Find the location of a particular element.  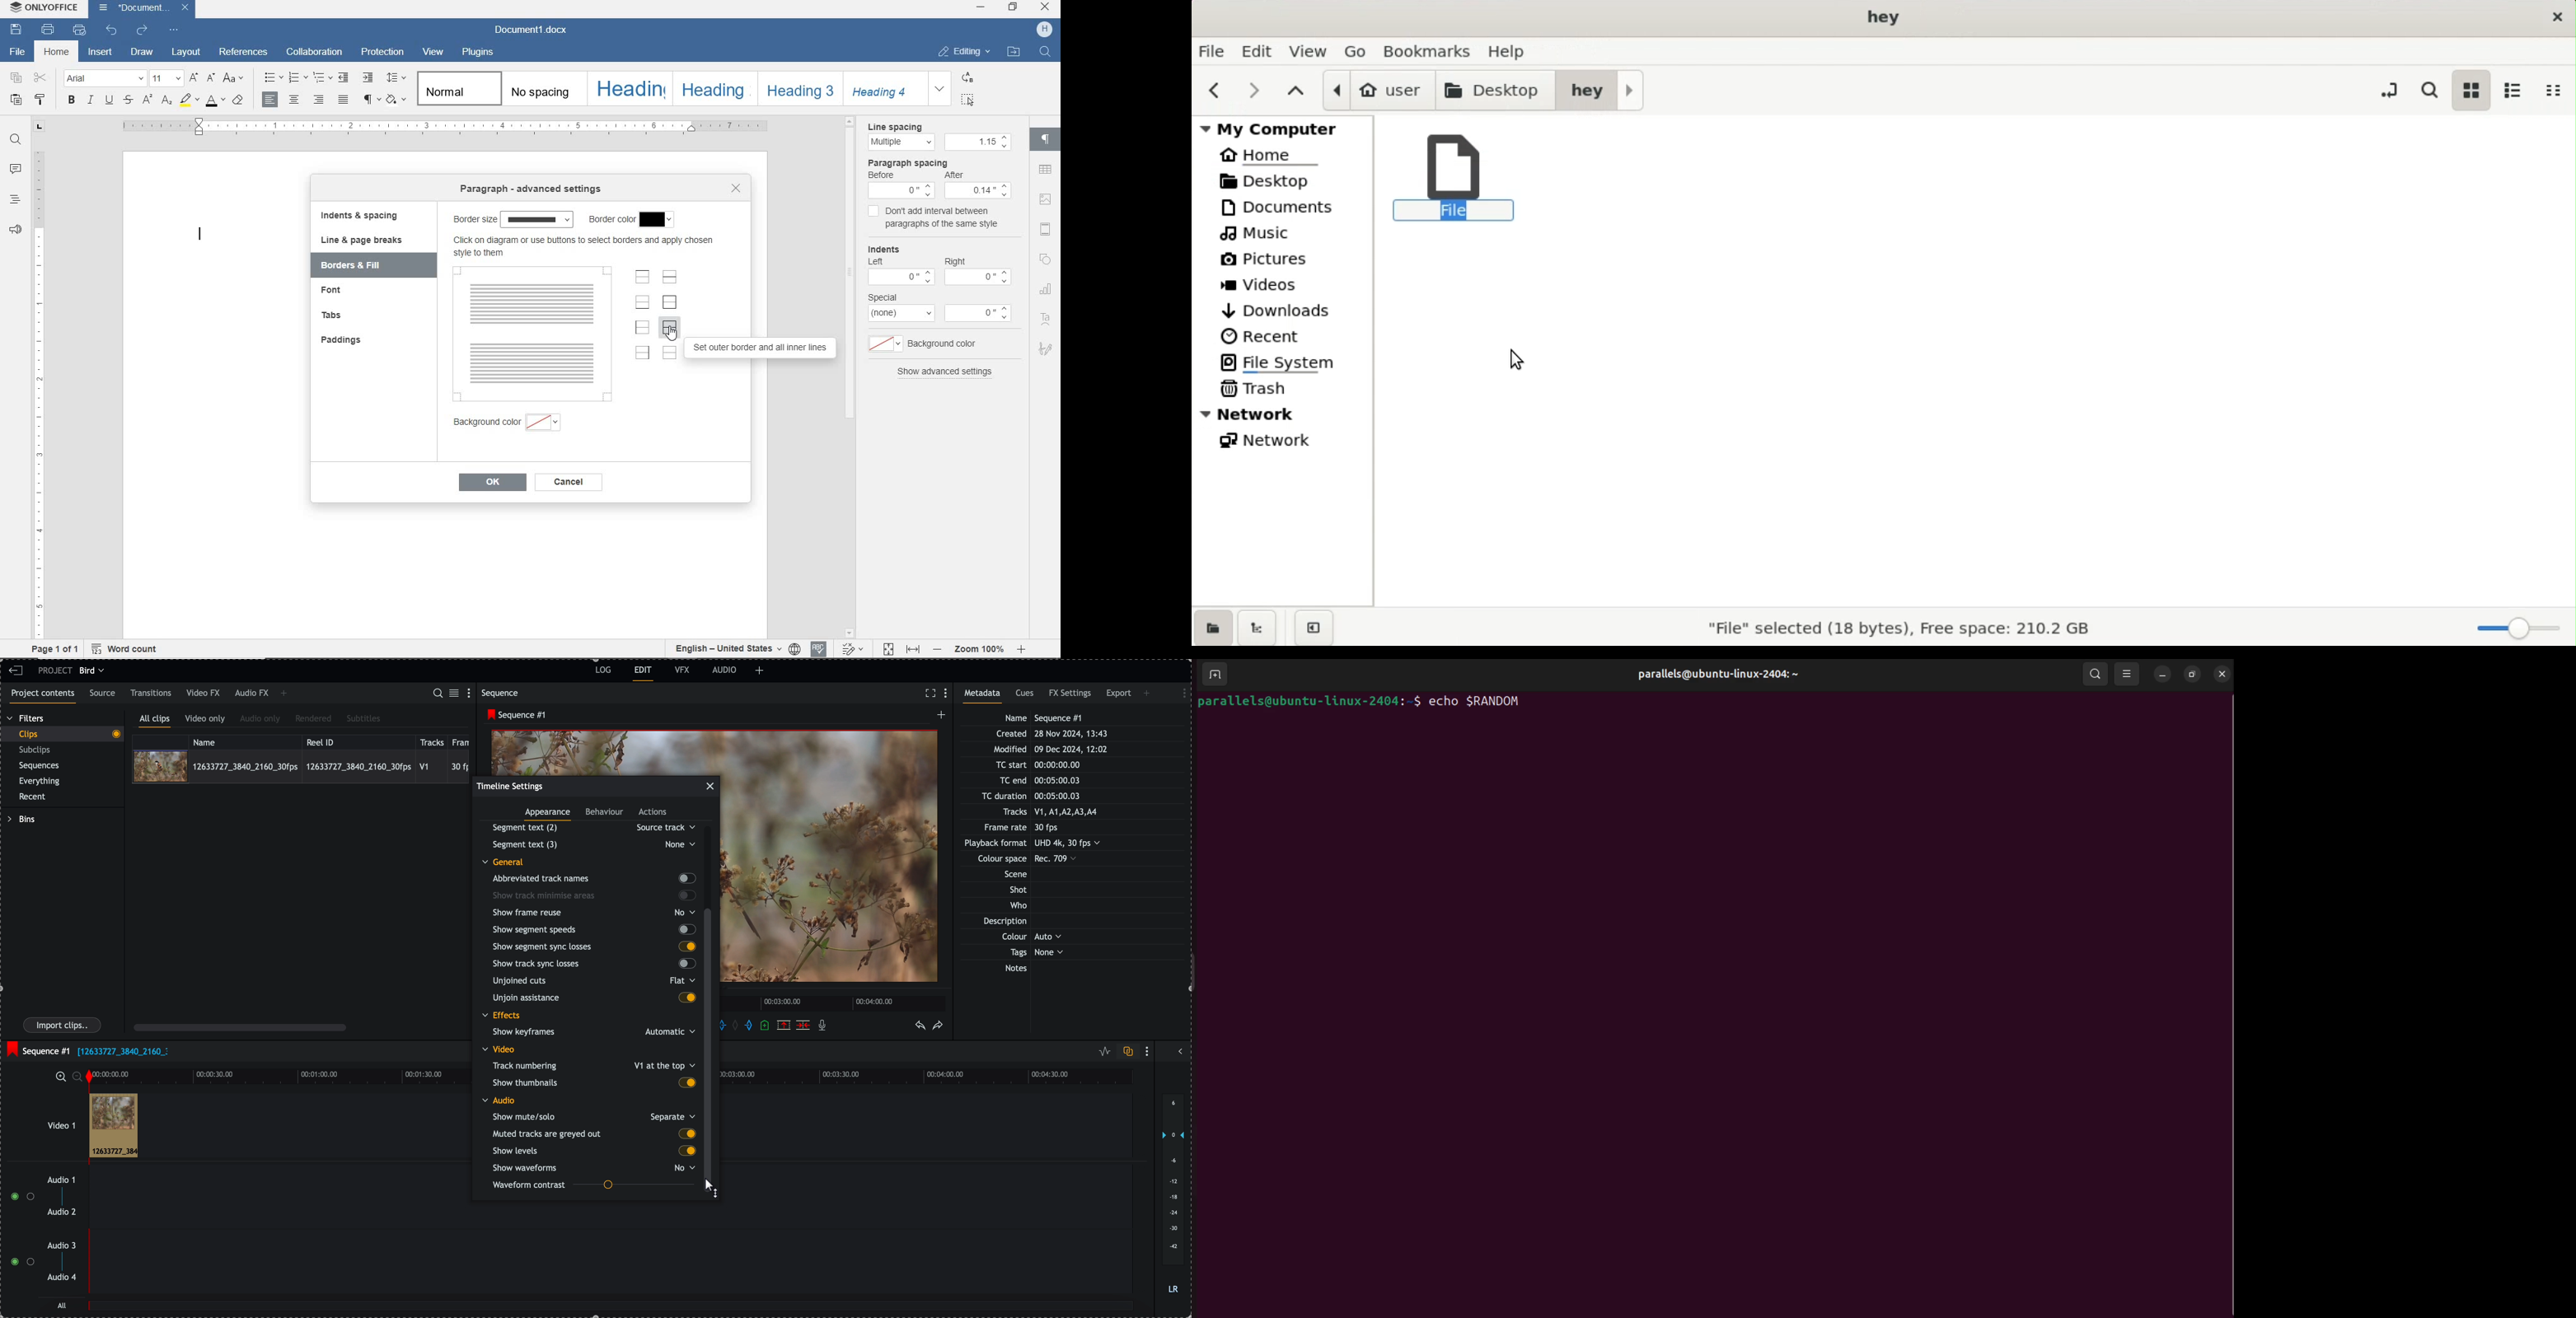

print is located at coordinates (78, 30).